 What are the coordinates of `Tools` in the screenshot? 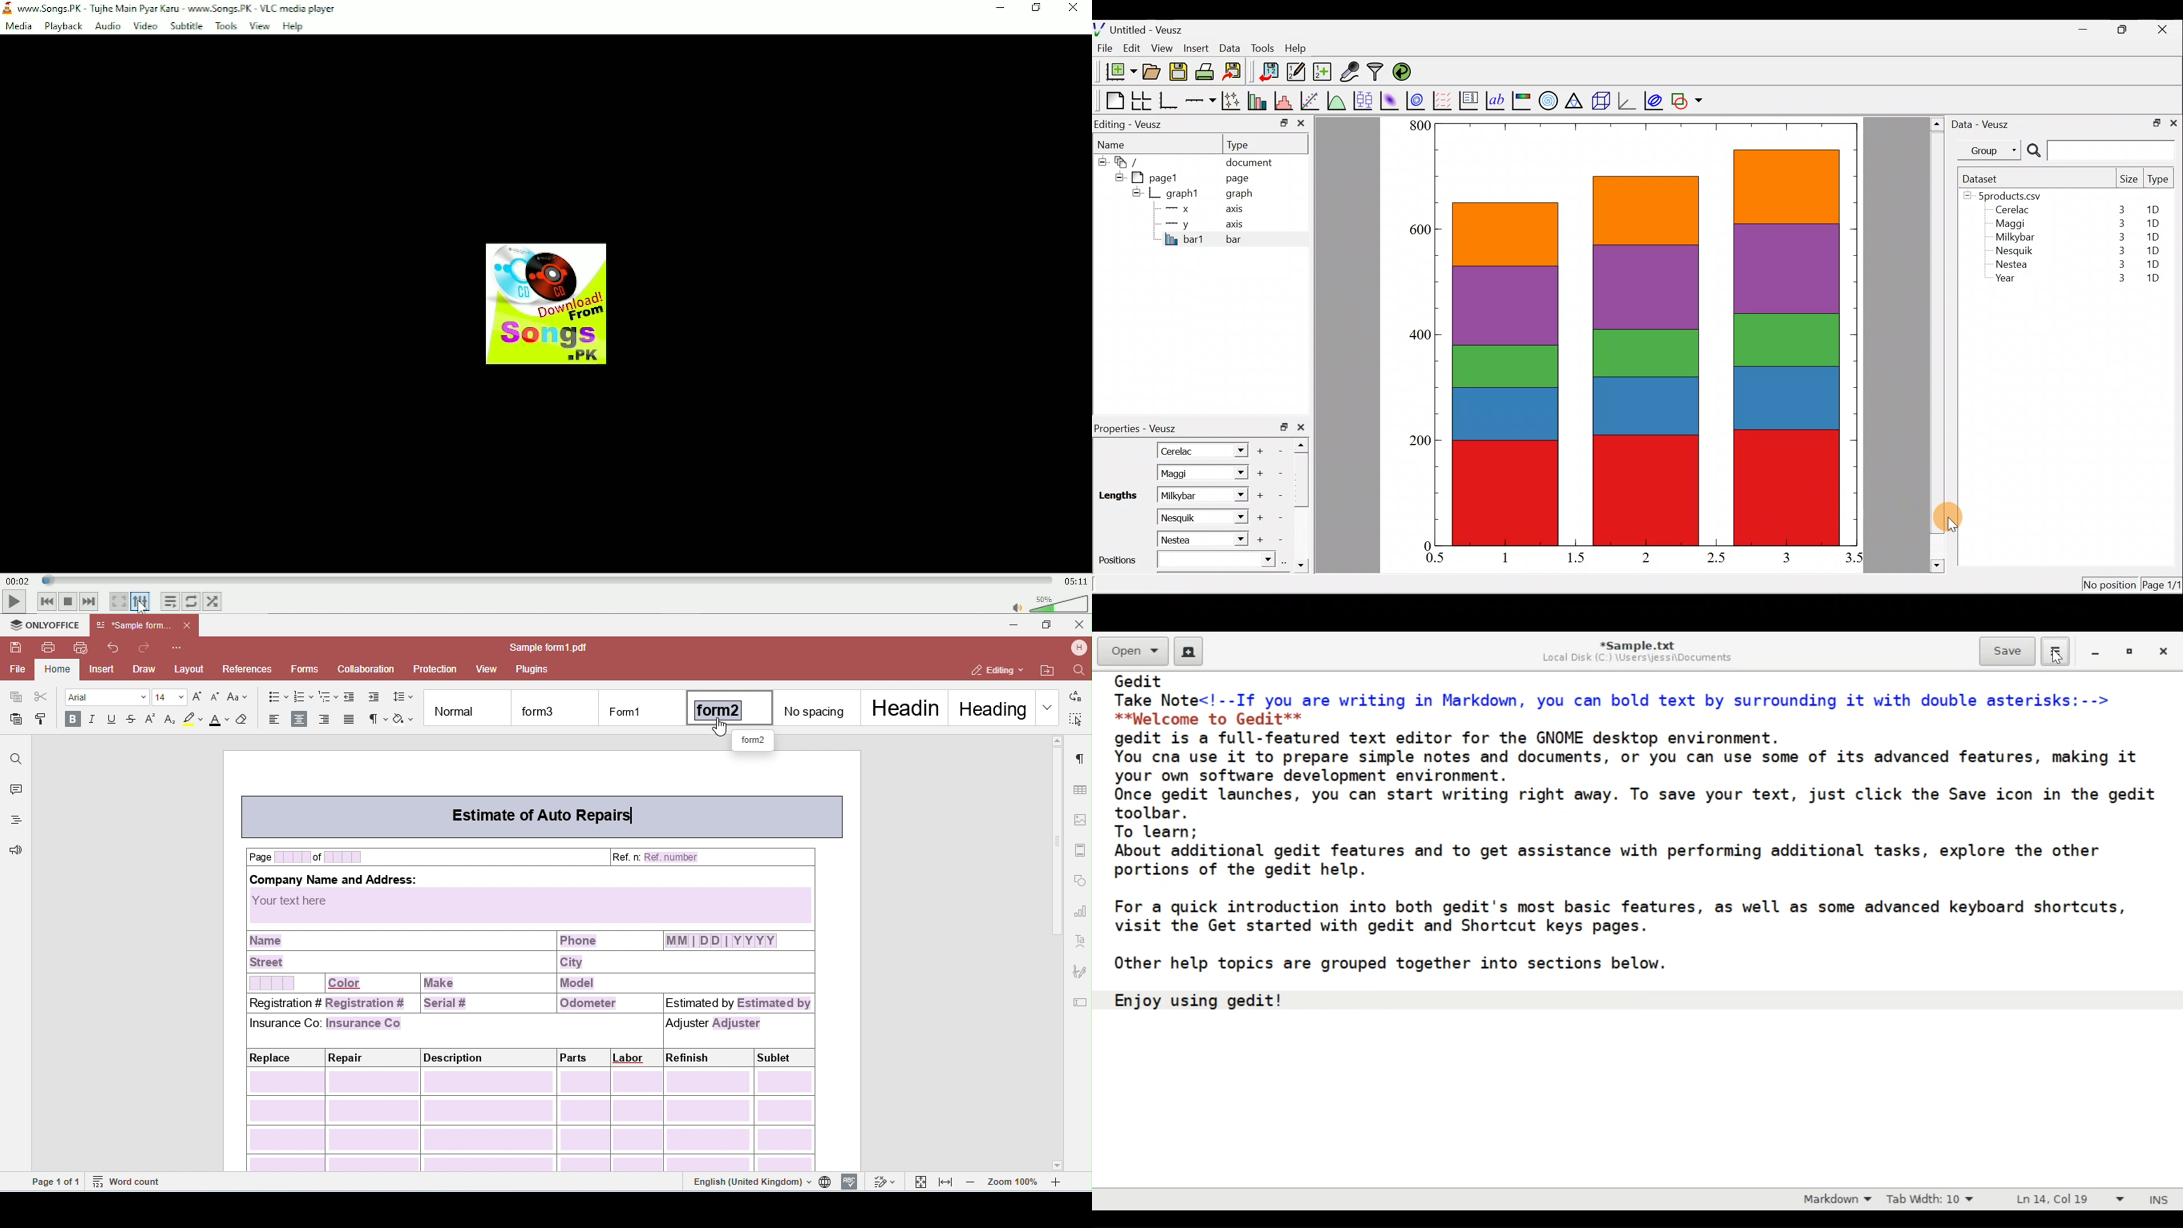 It's located at (1262, 47).